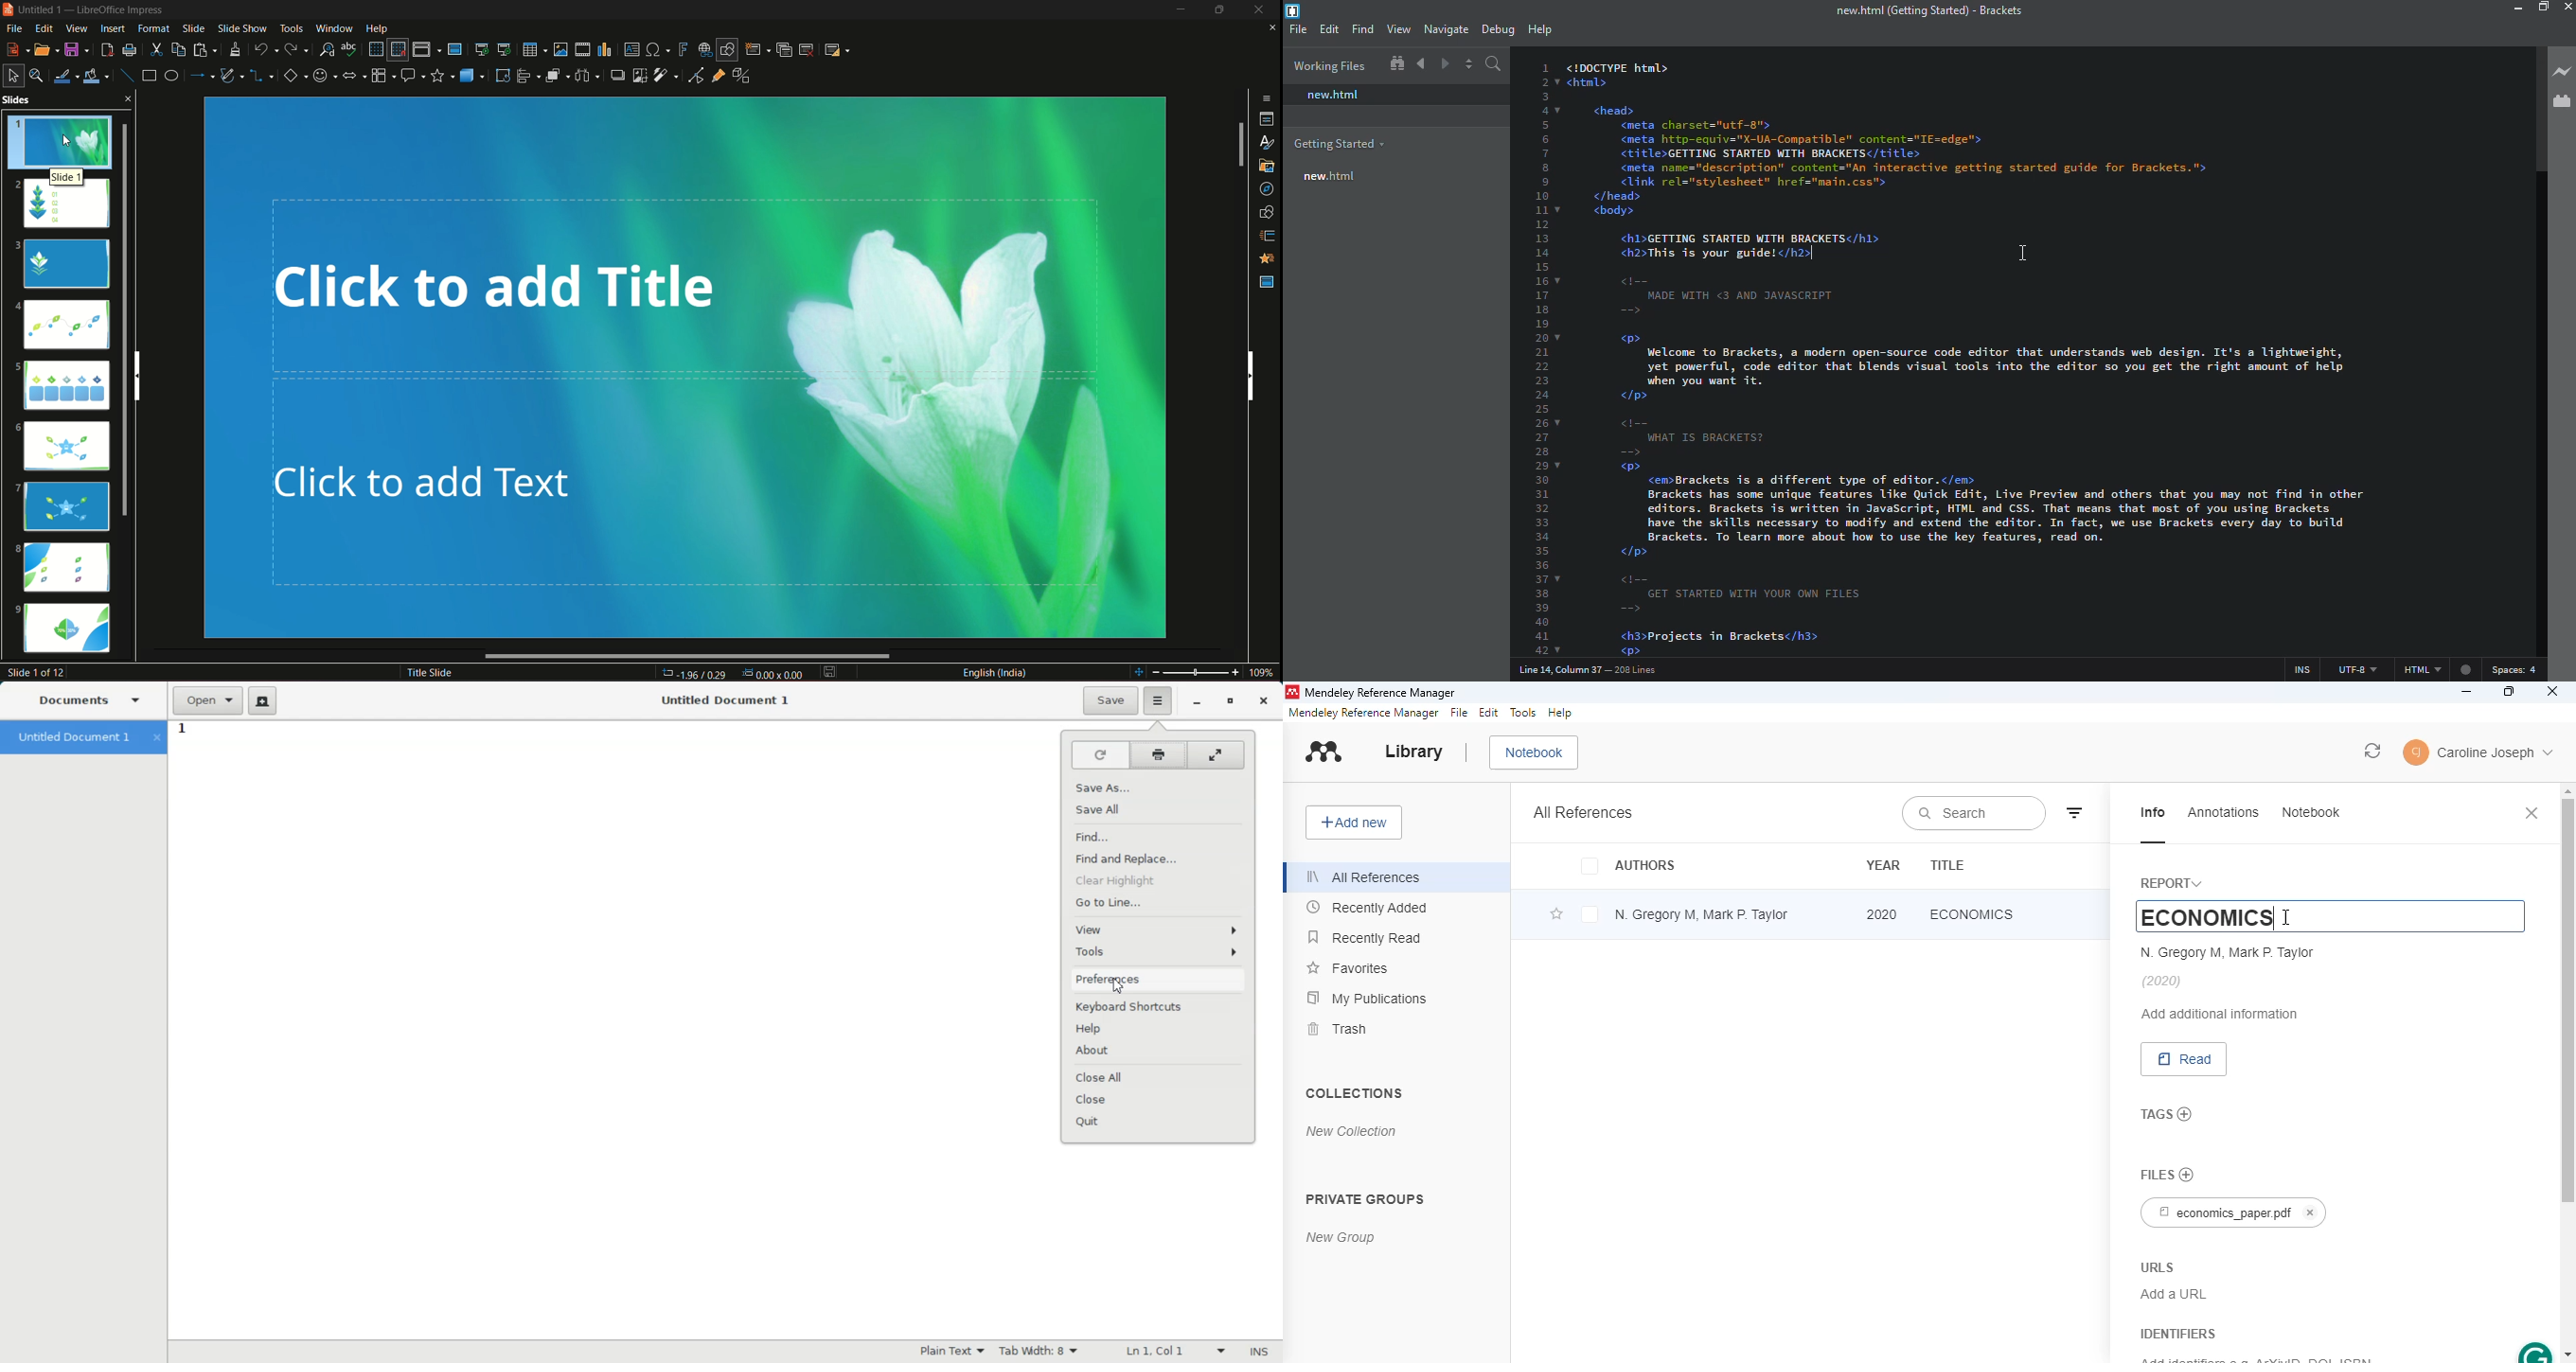 The width and height of the screenshot is (2576, 1372). I want to click on copy , so click(177, 48).